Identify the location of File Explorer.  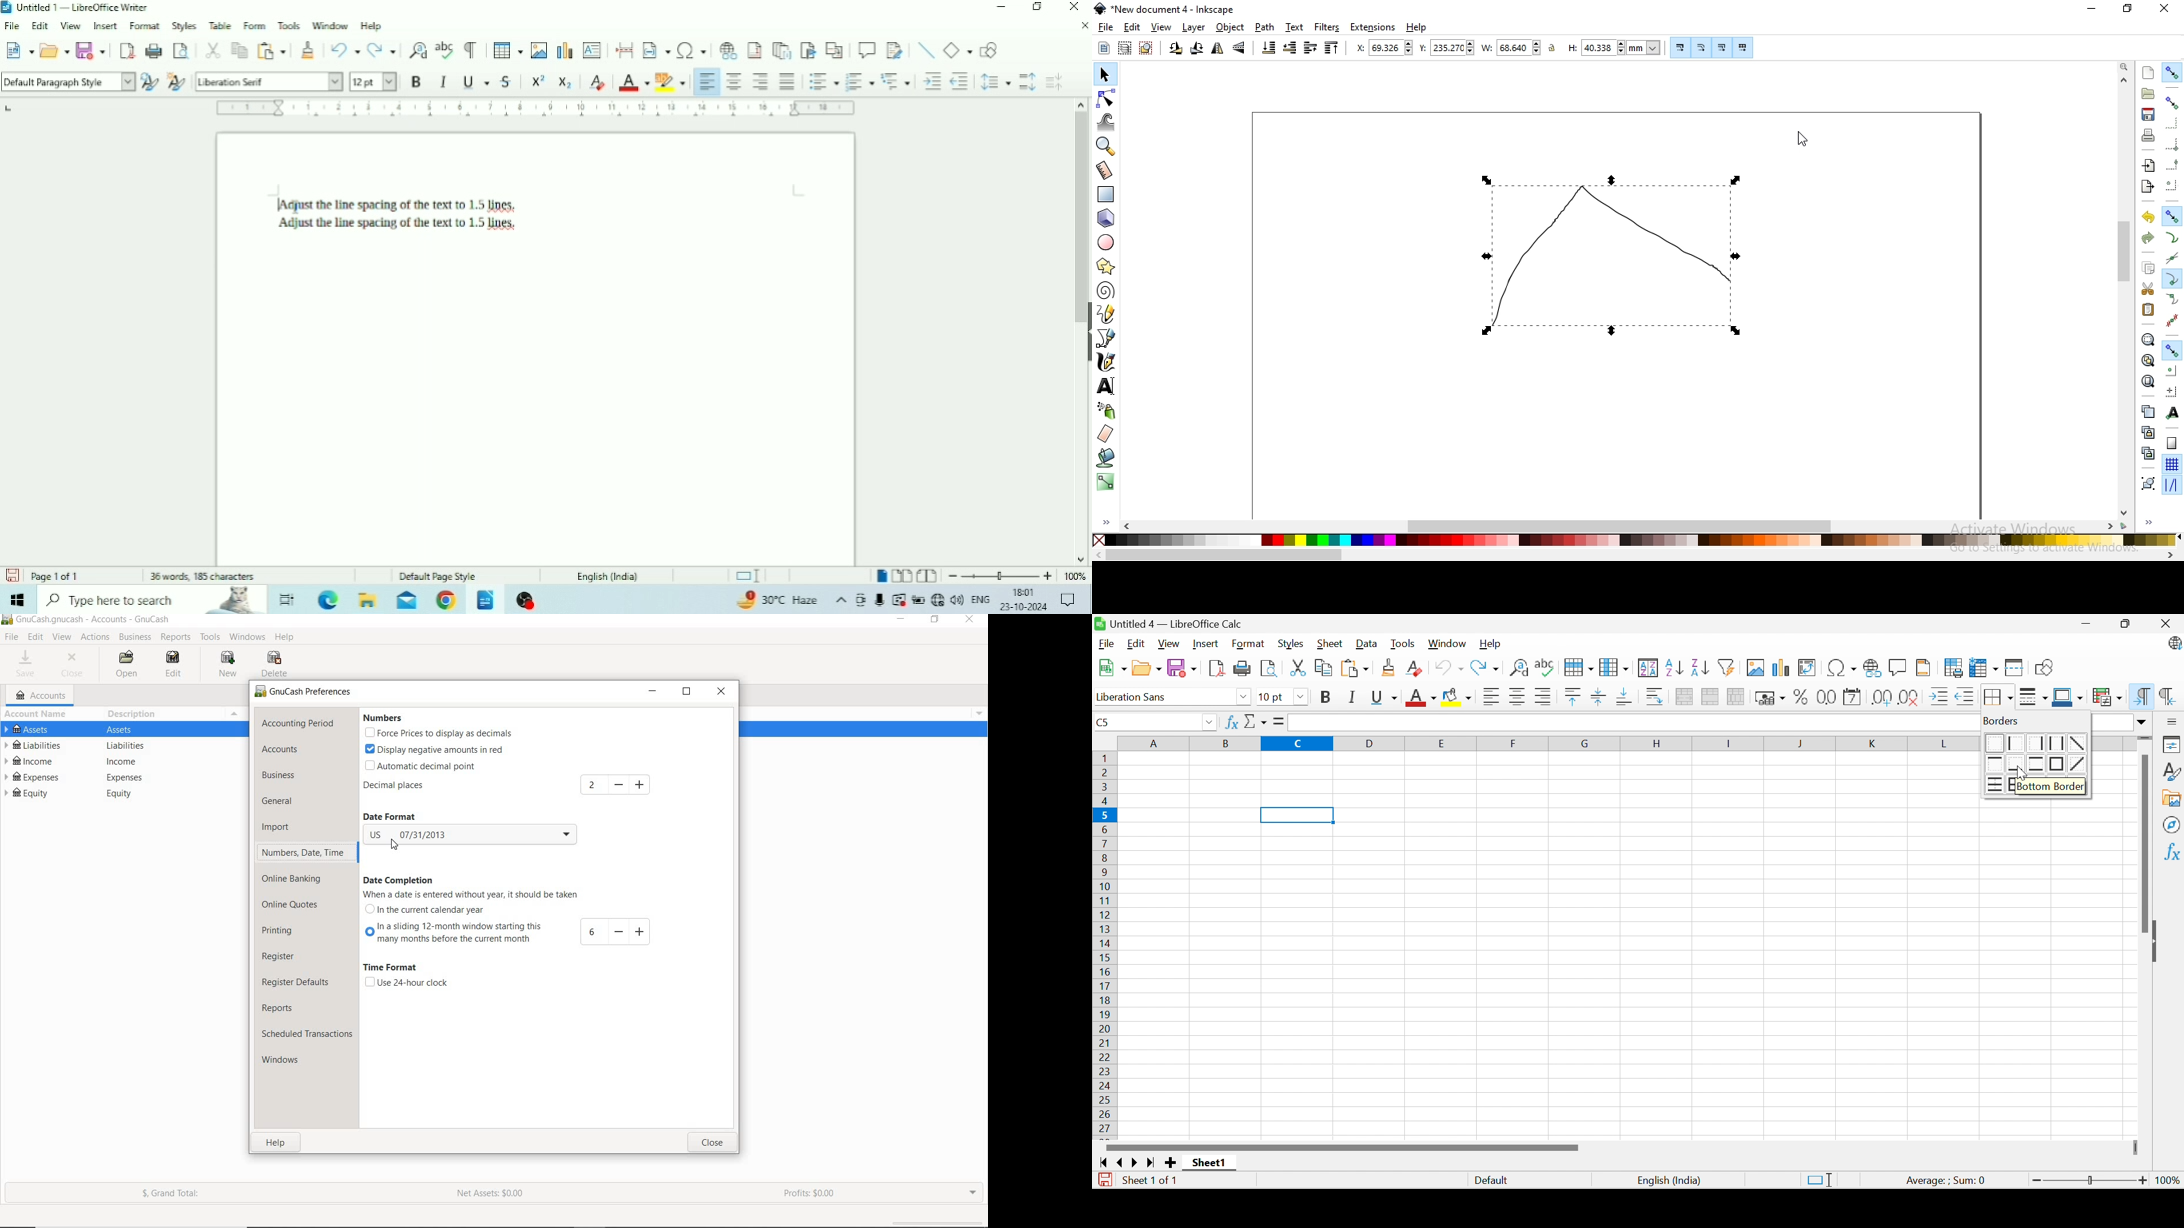
(367, 599).